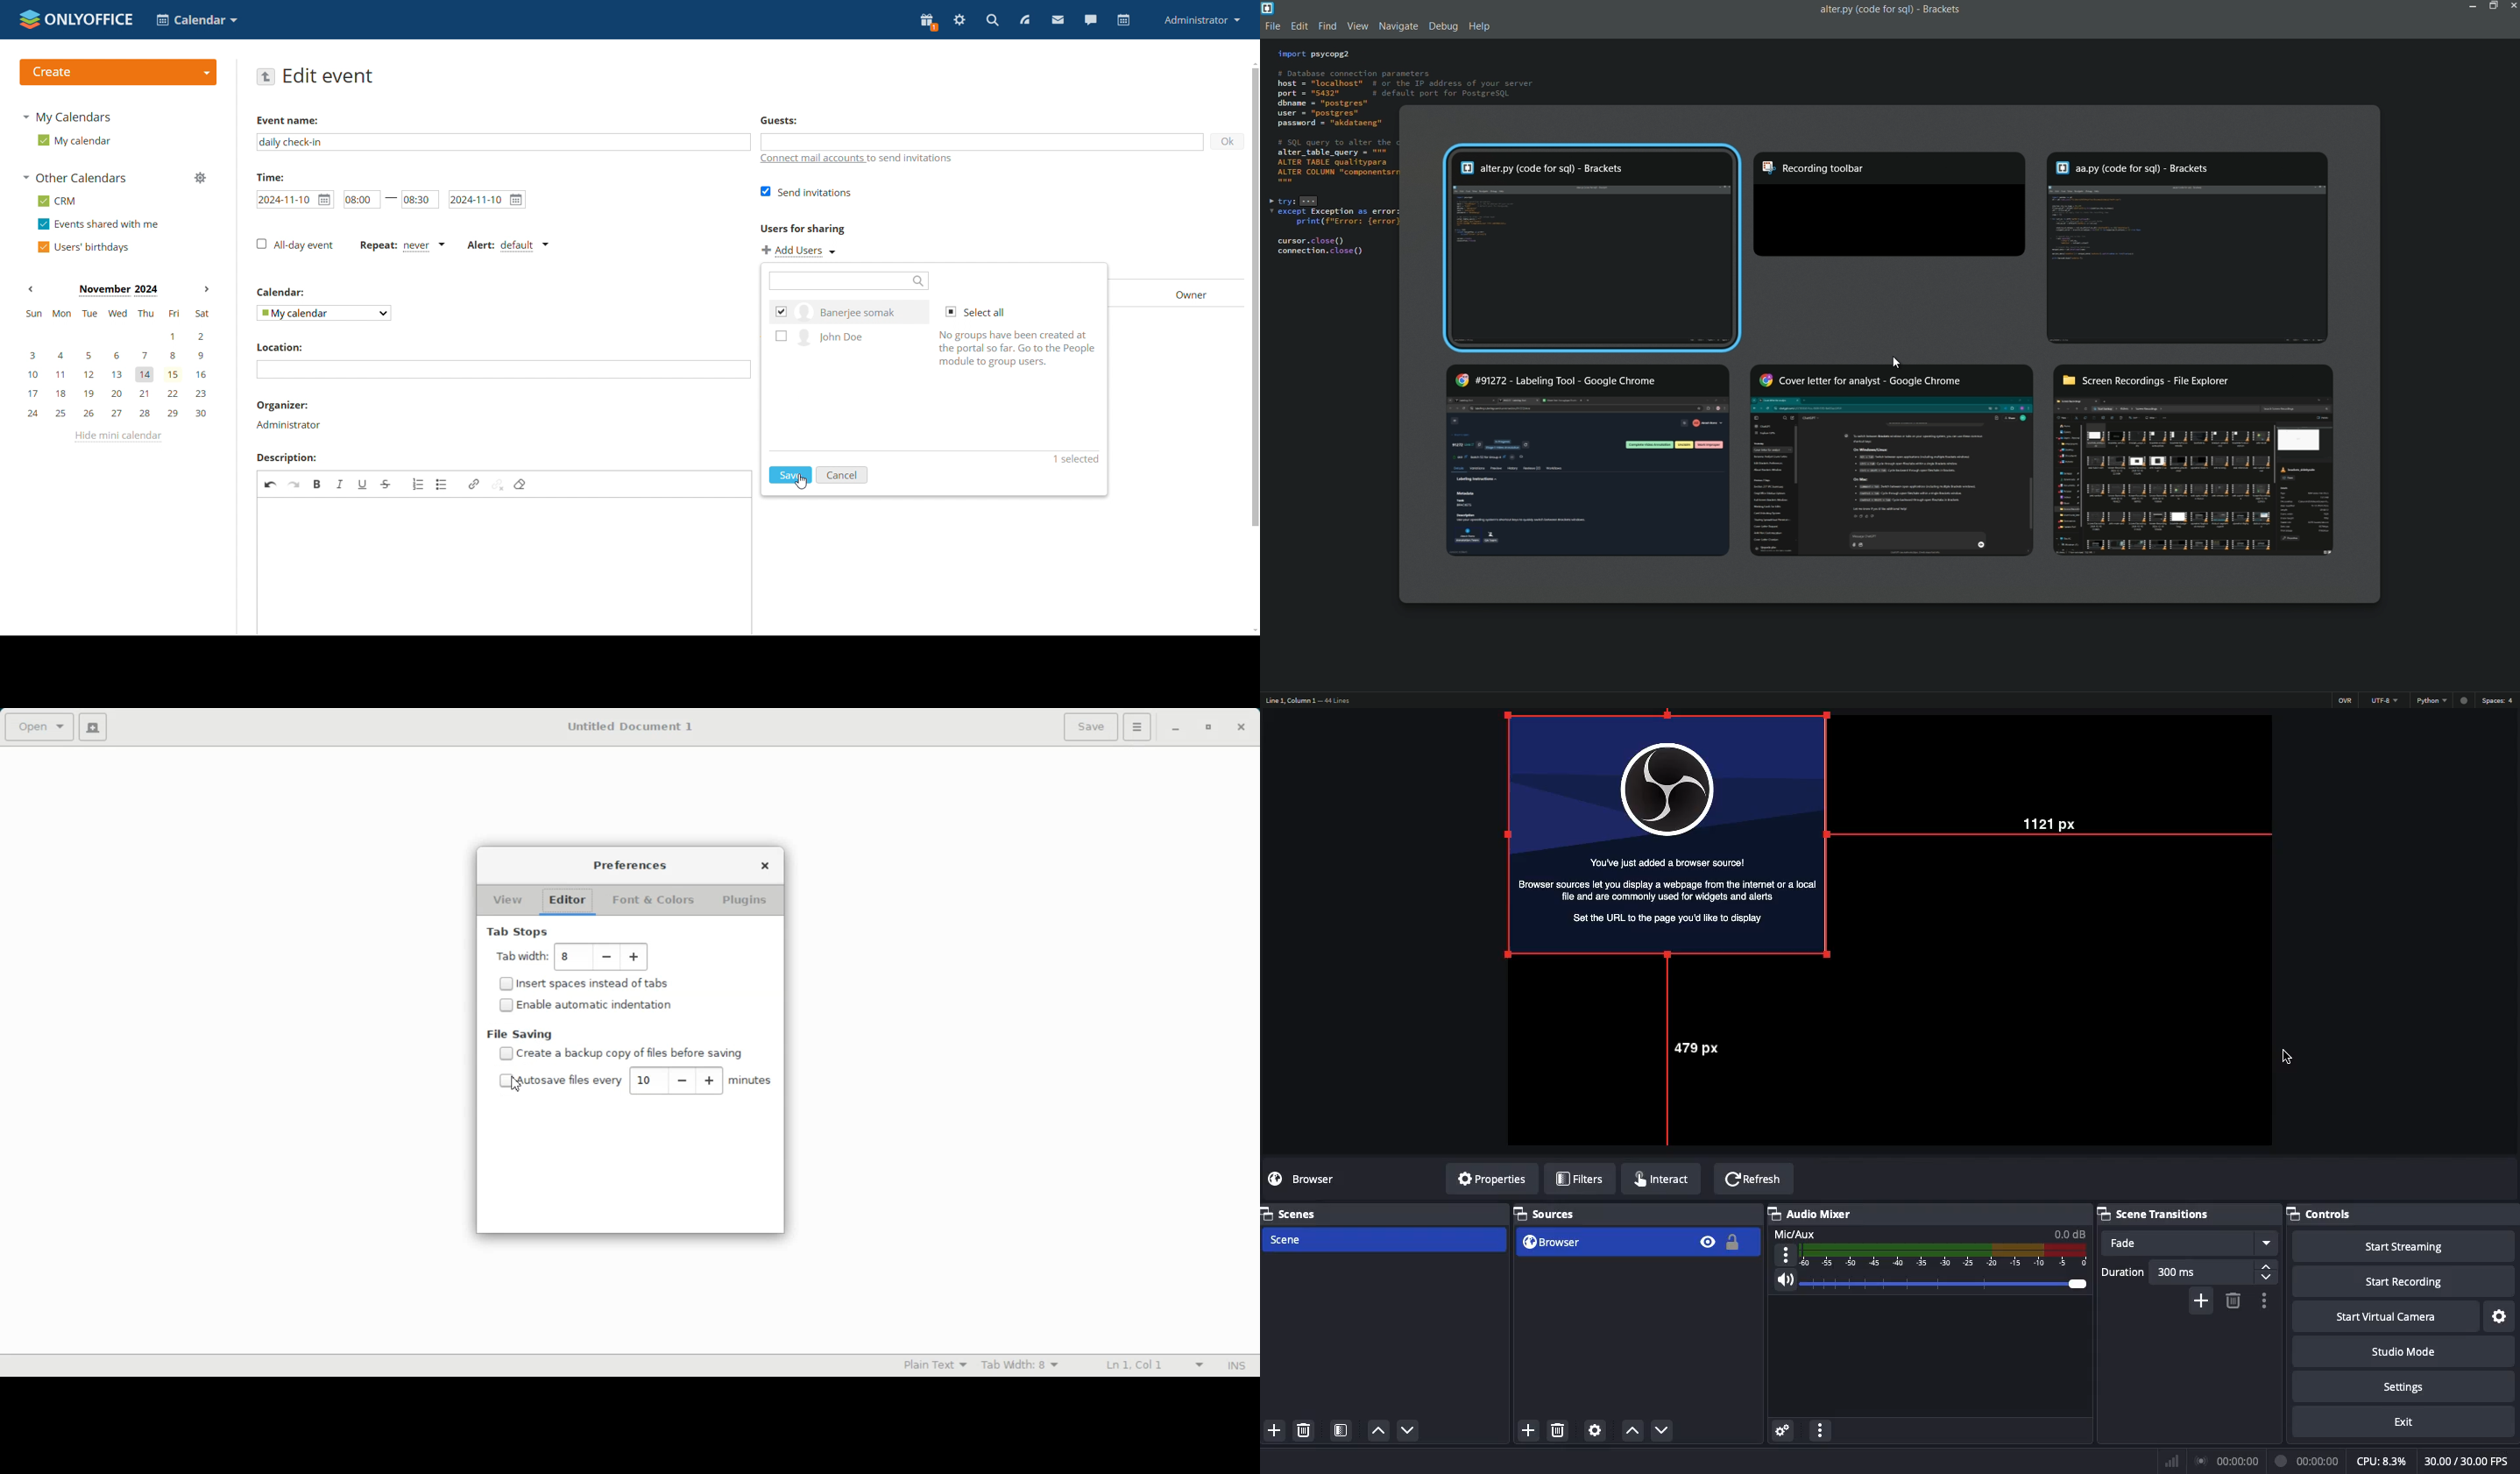  What do you see at coordinates (2404, 1385) in the screenshot?
I see `Settings` at bounding box center [2404, 1385].